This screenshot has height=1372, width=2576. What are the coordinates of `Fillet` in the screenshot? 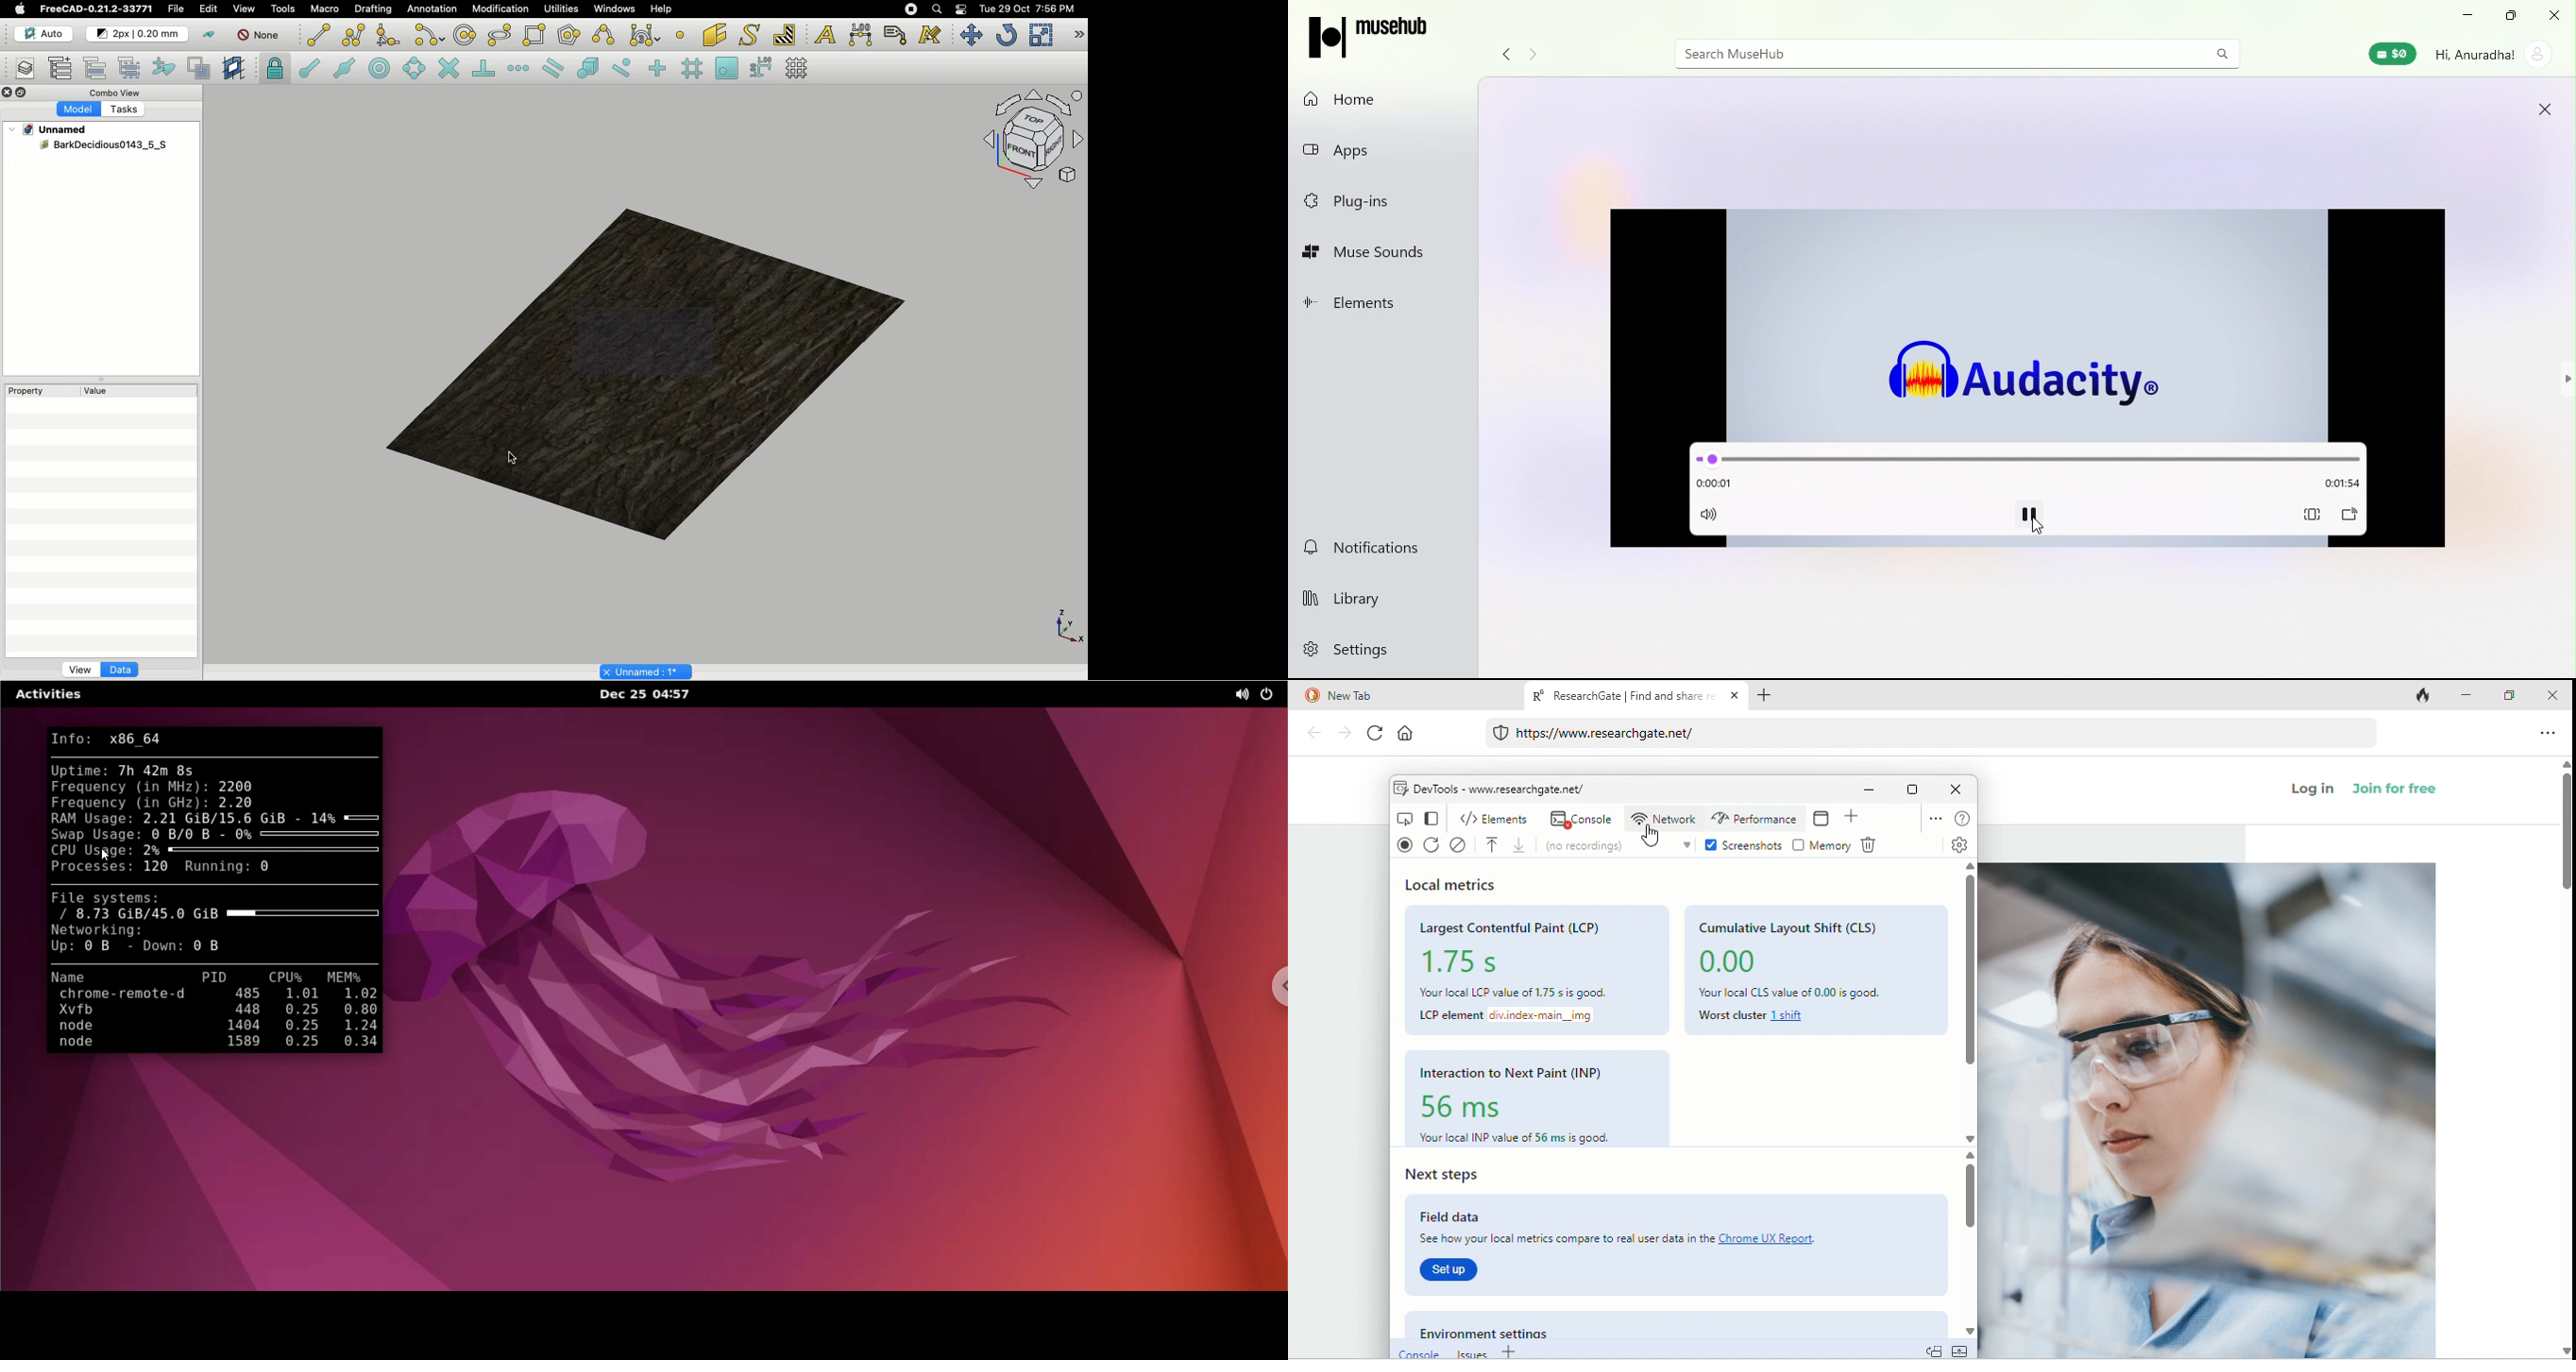 It's located at (387, 37).